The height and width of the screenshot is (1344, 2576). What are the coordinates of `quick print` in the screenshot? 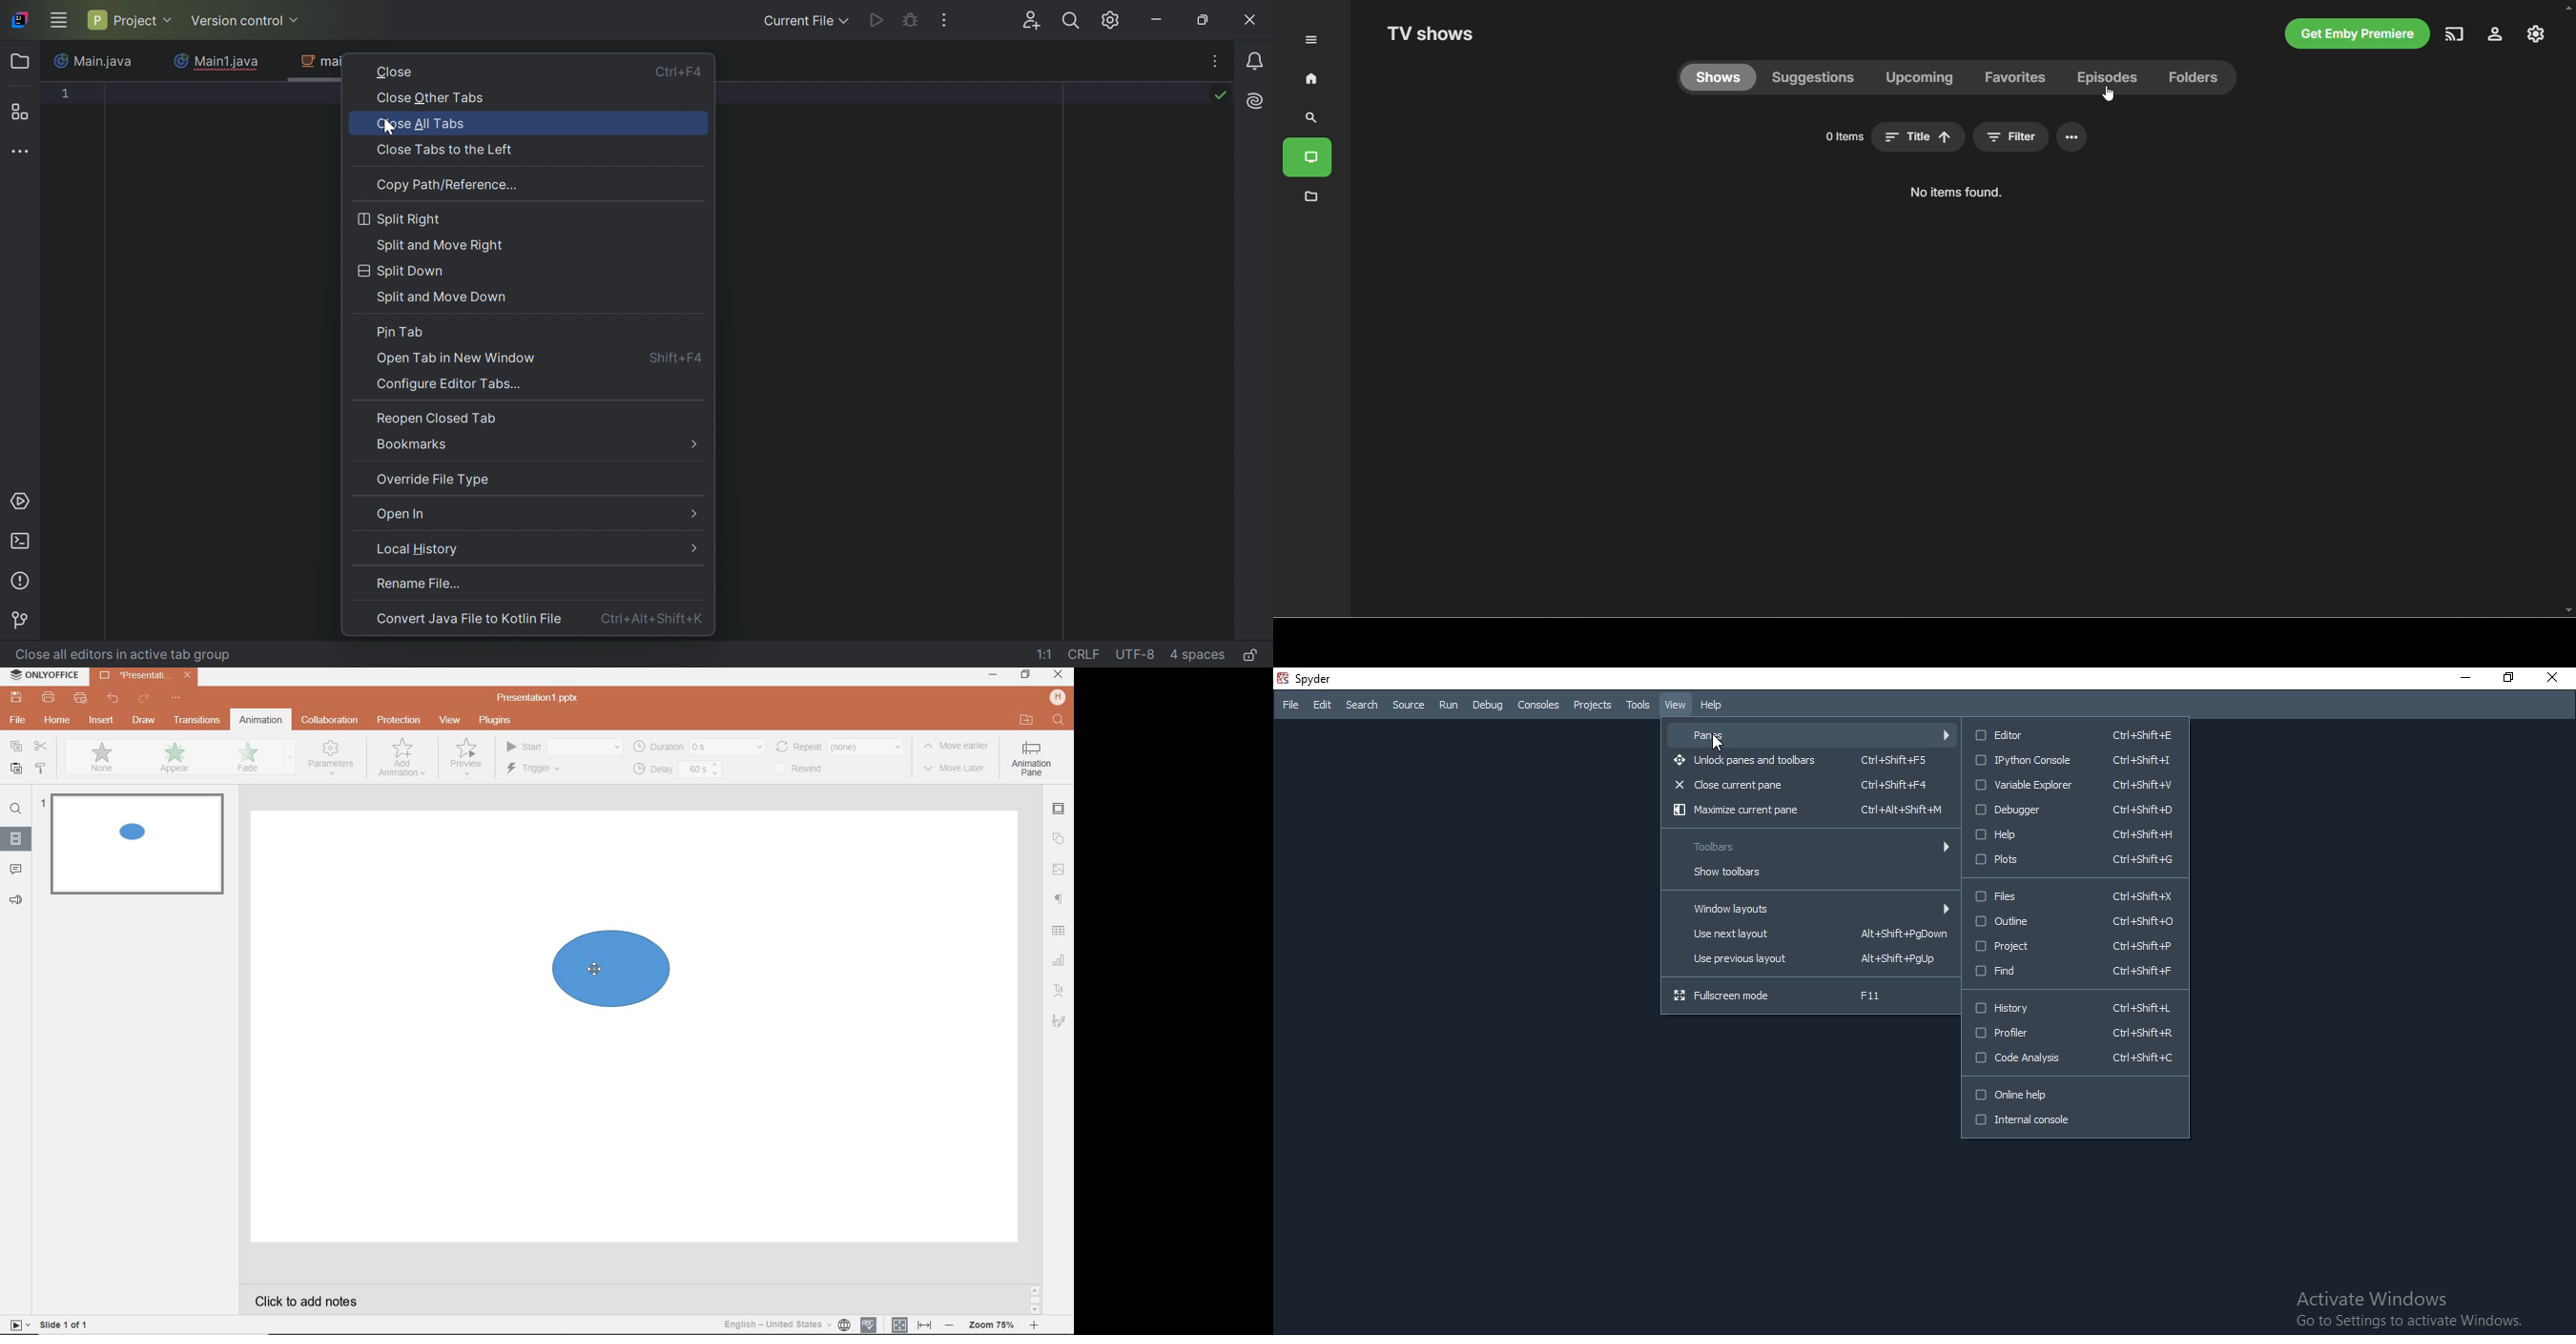 It's located at (82, 699).